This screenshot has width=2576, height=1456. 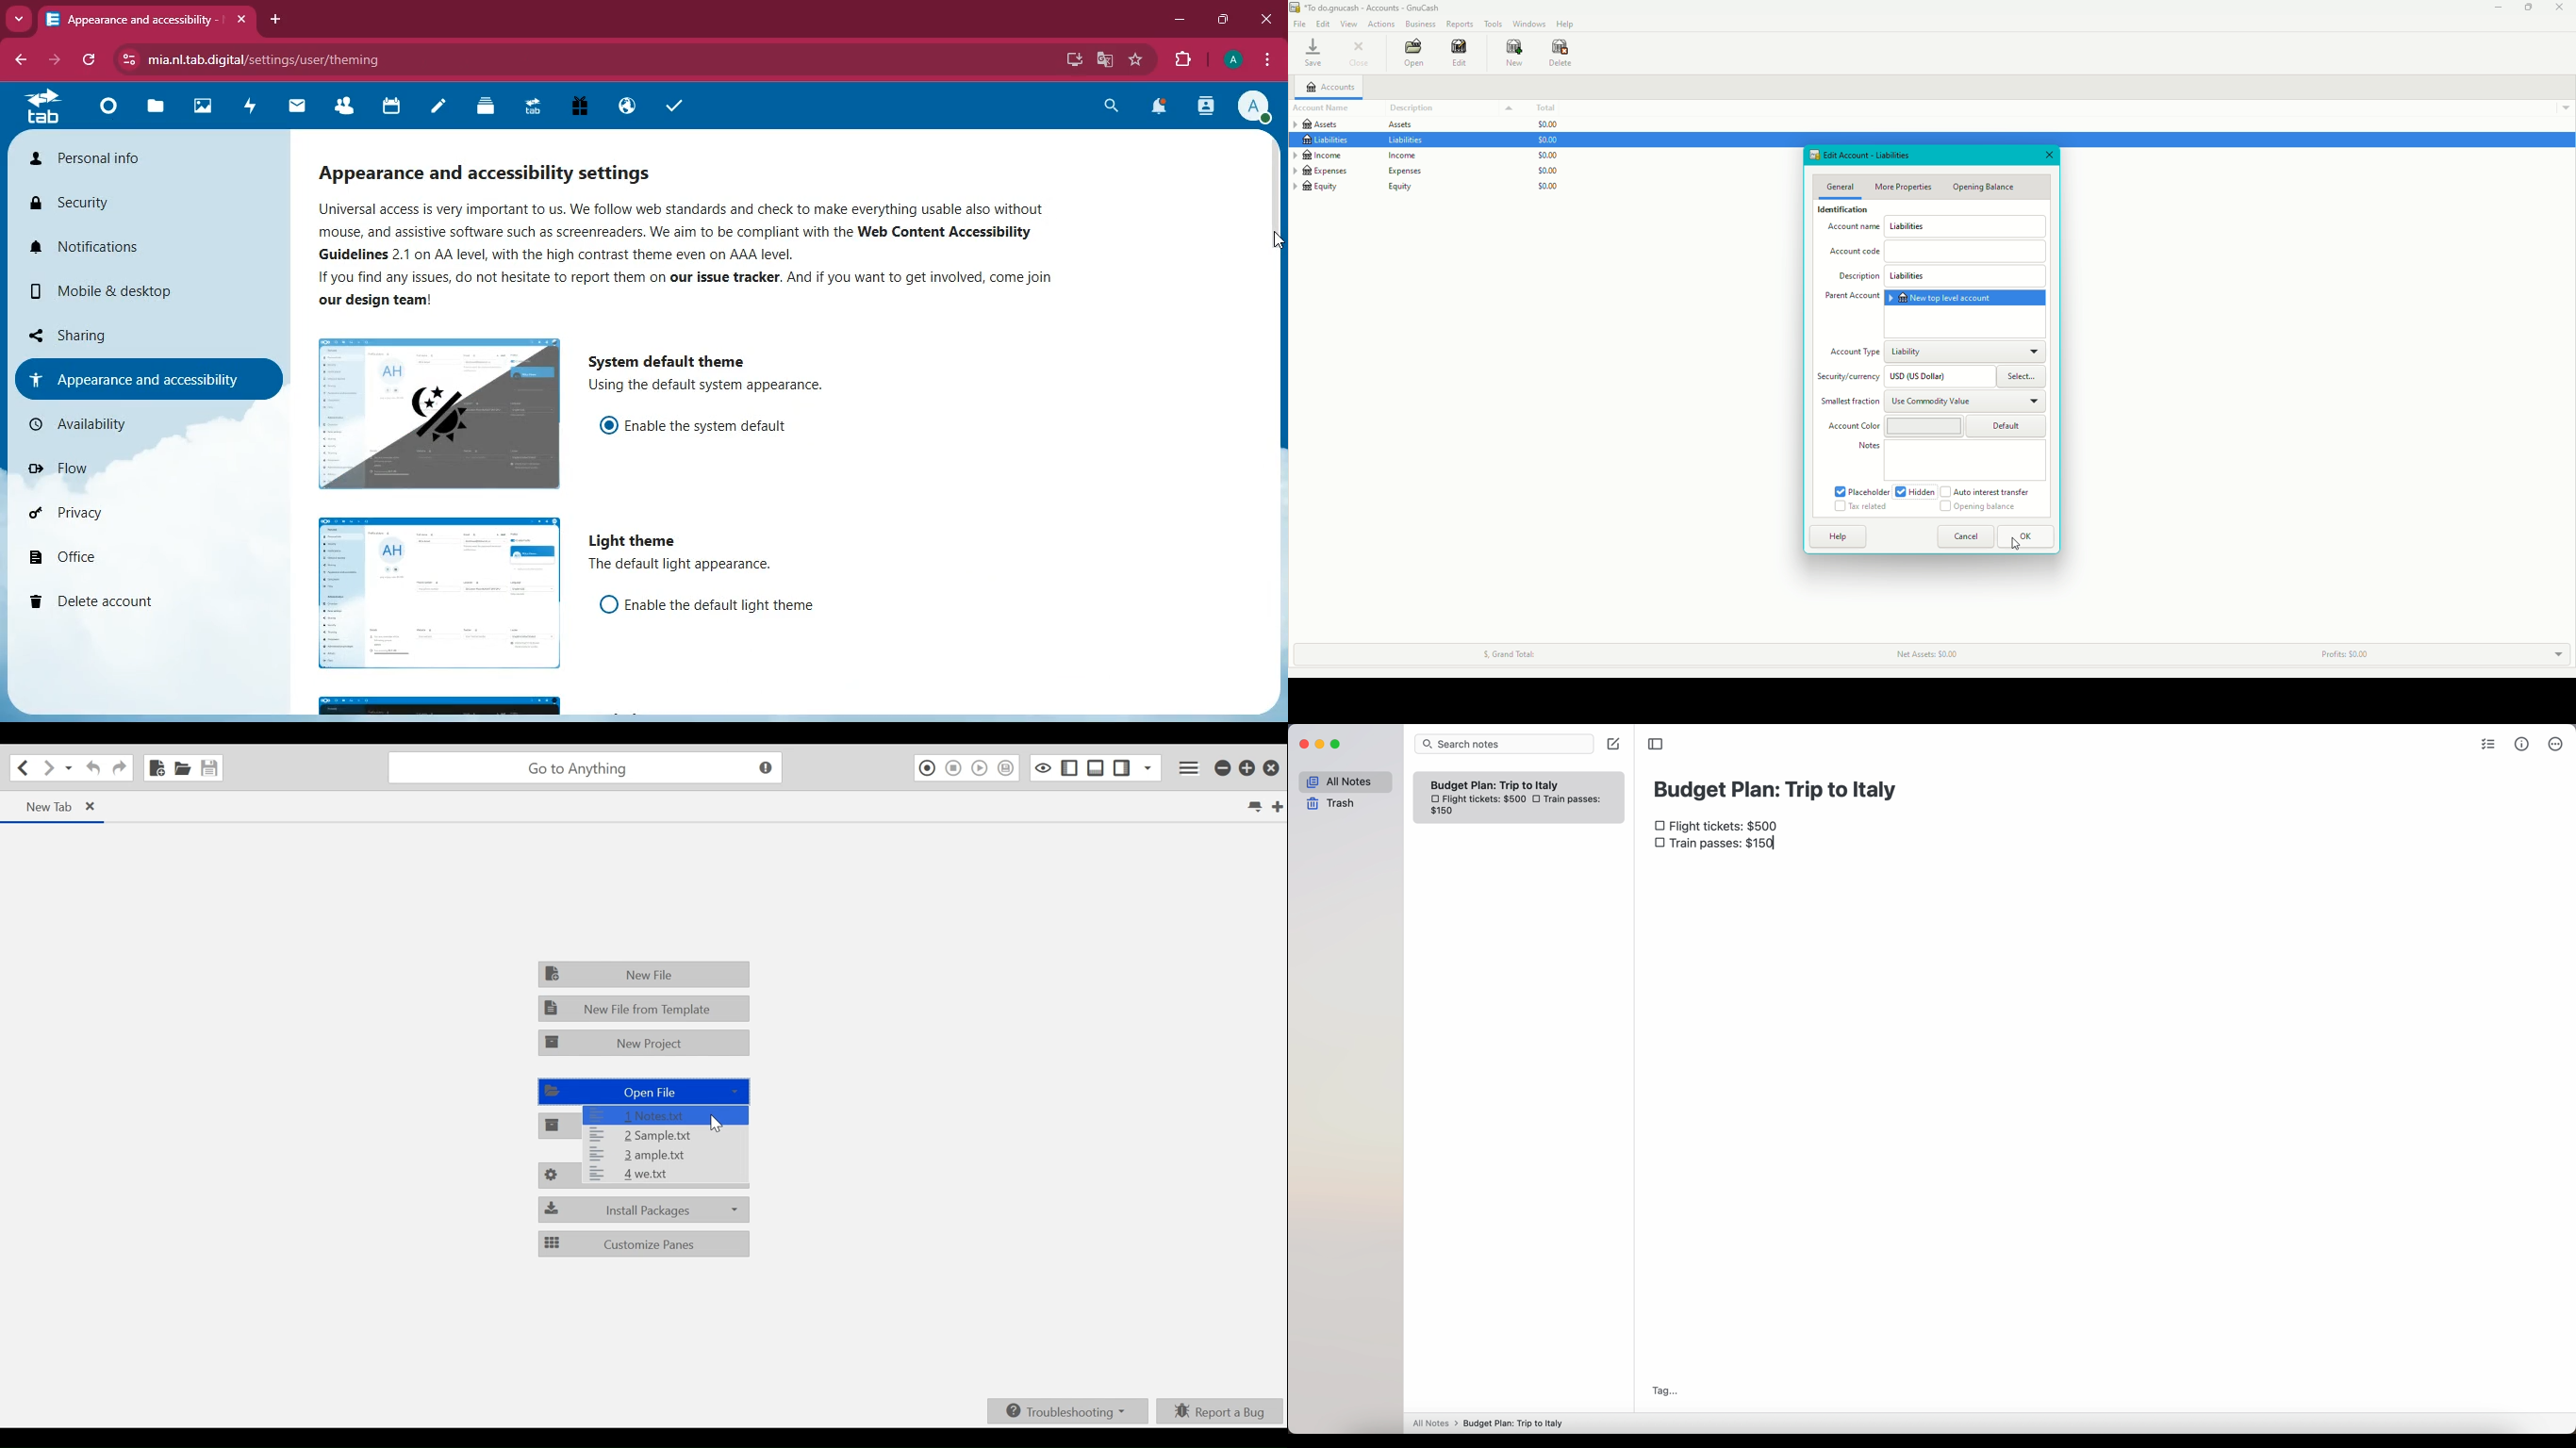 I want to click on budget plan: trip to Italy, so click(x=1778, y=788).